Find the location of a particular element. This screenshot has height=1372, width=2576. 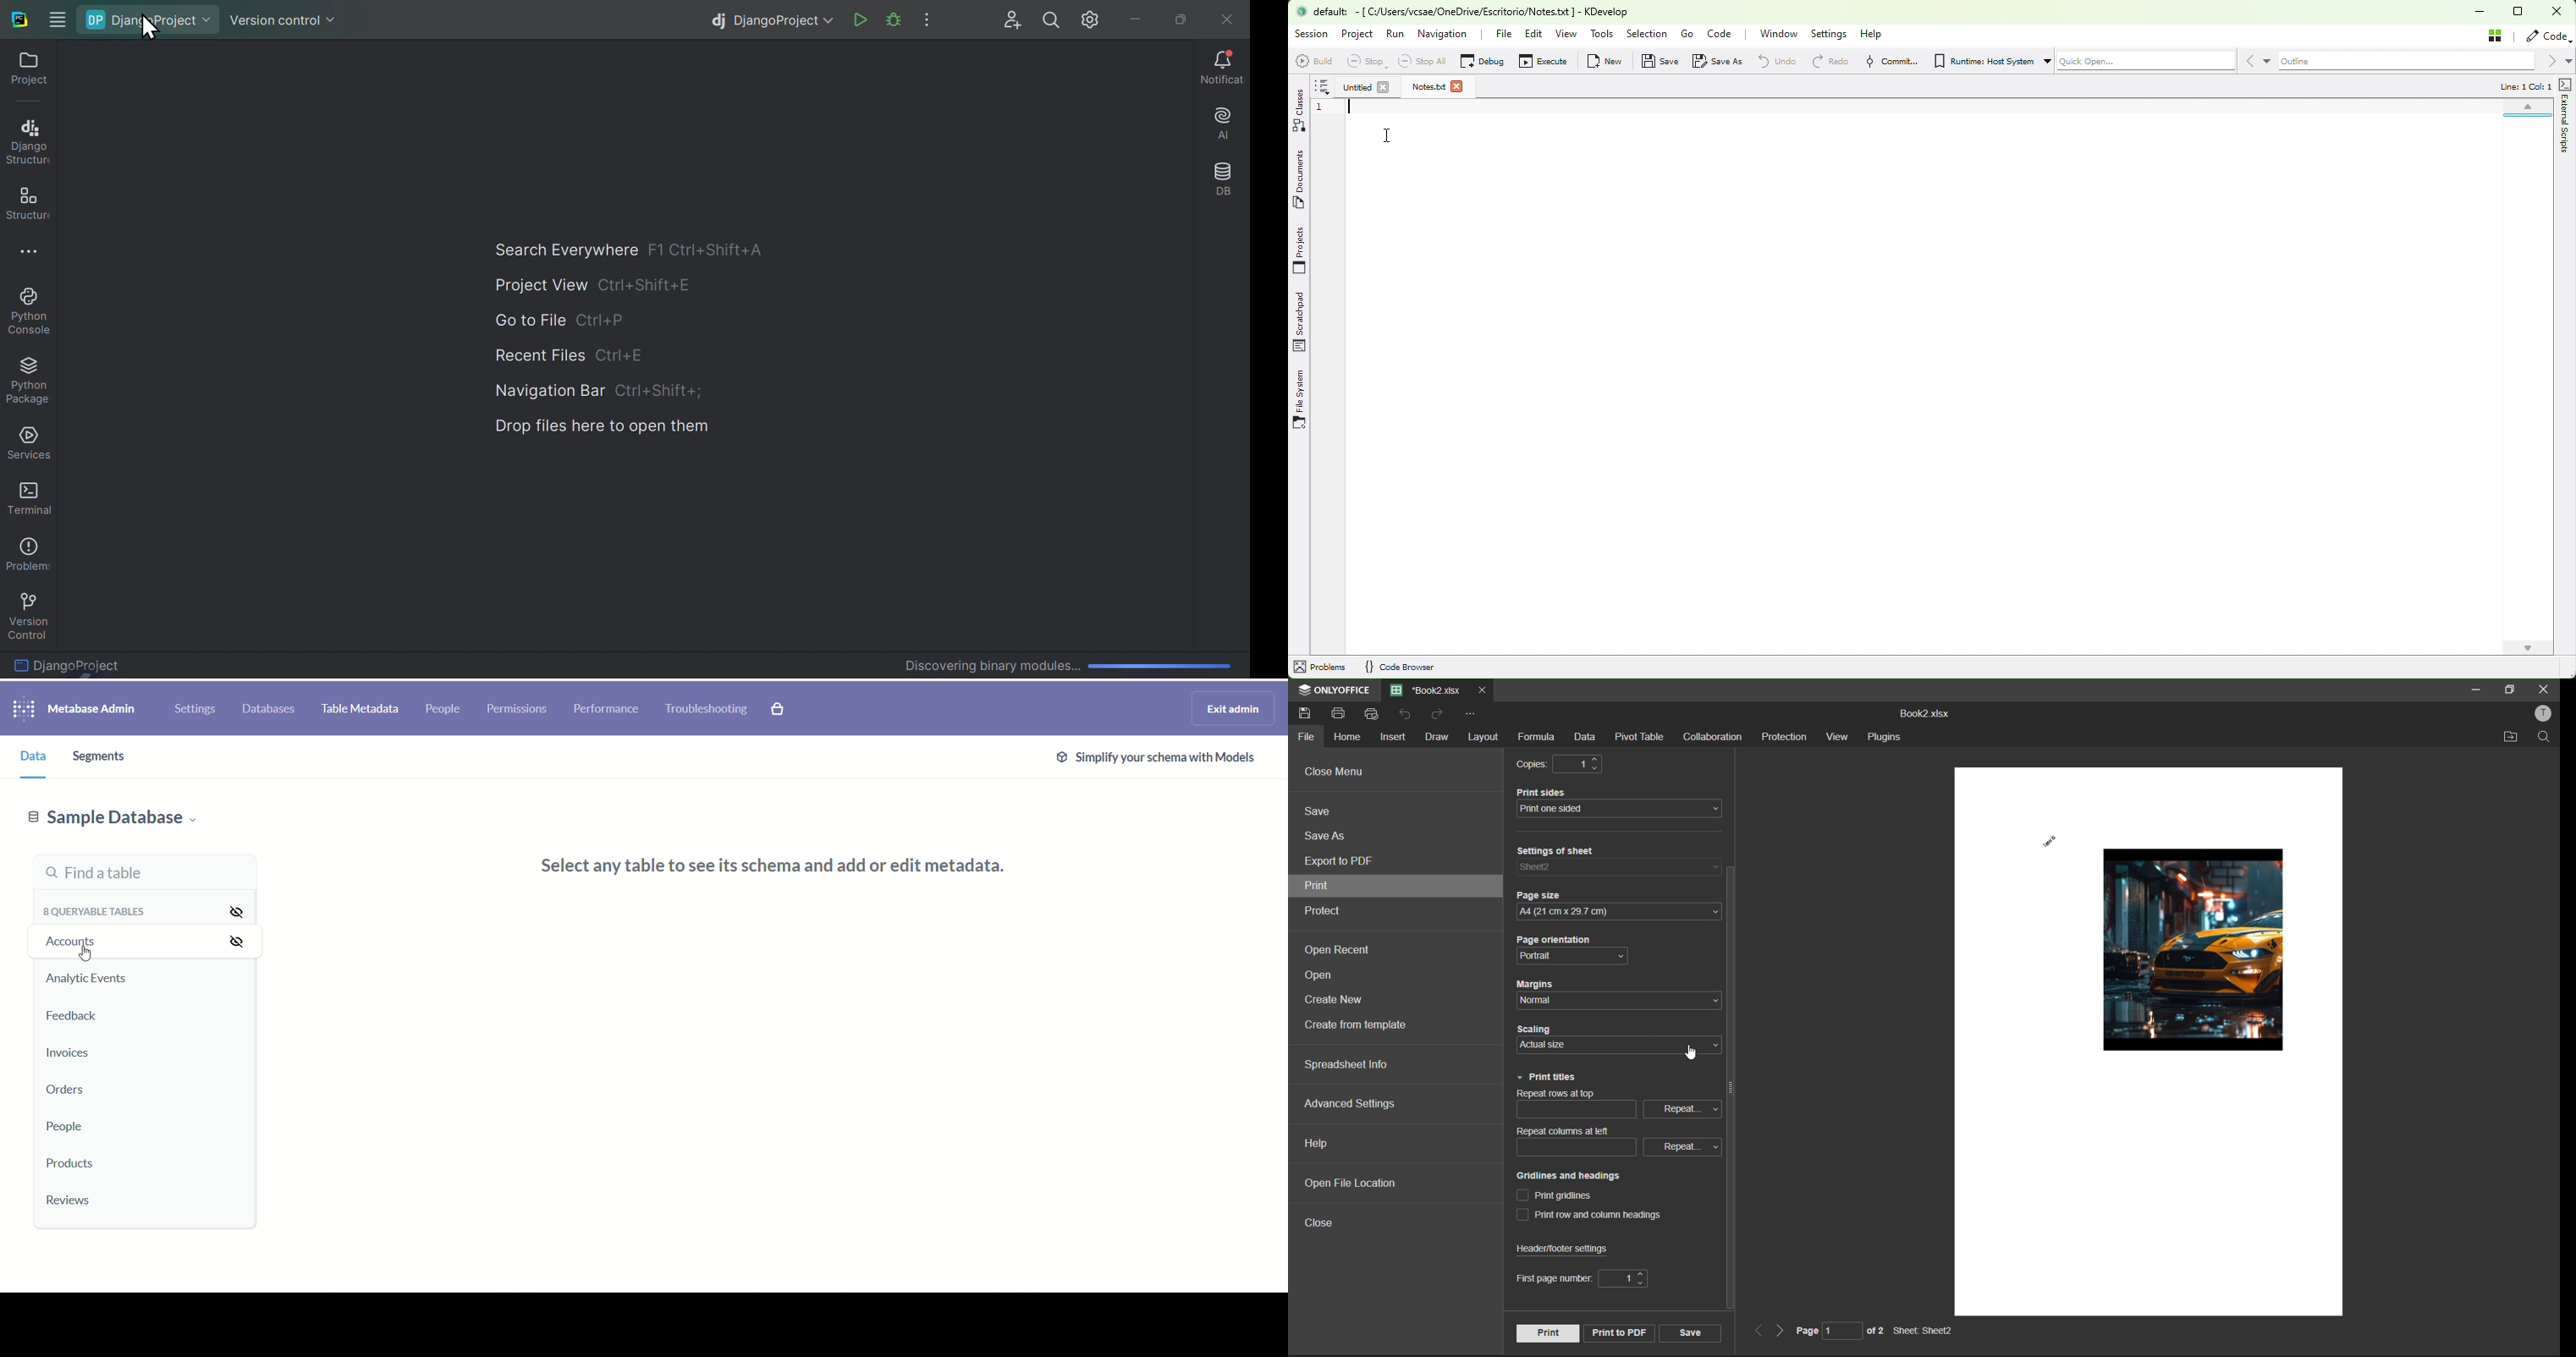

people is located at coordinates (443, 708).